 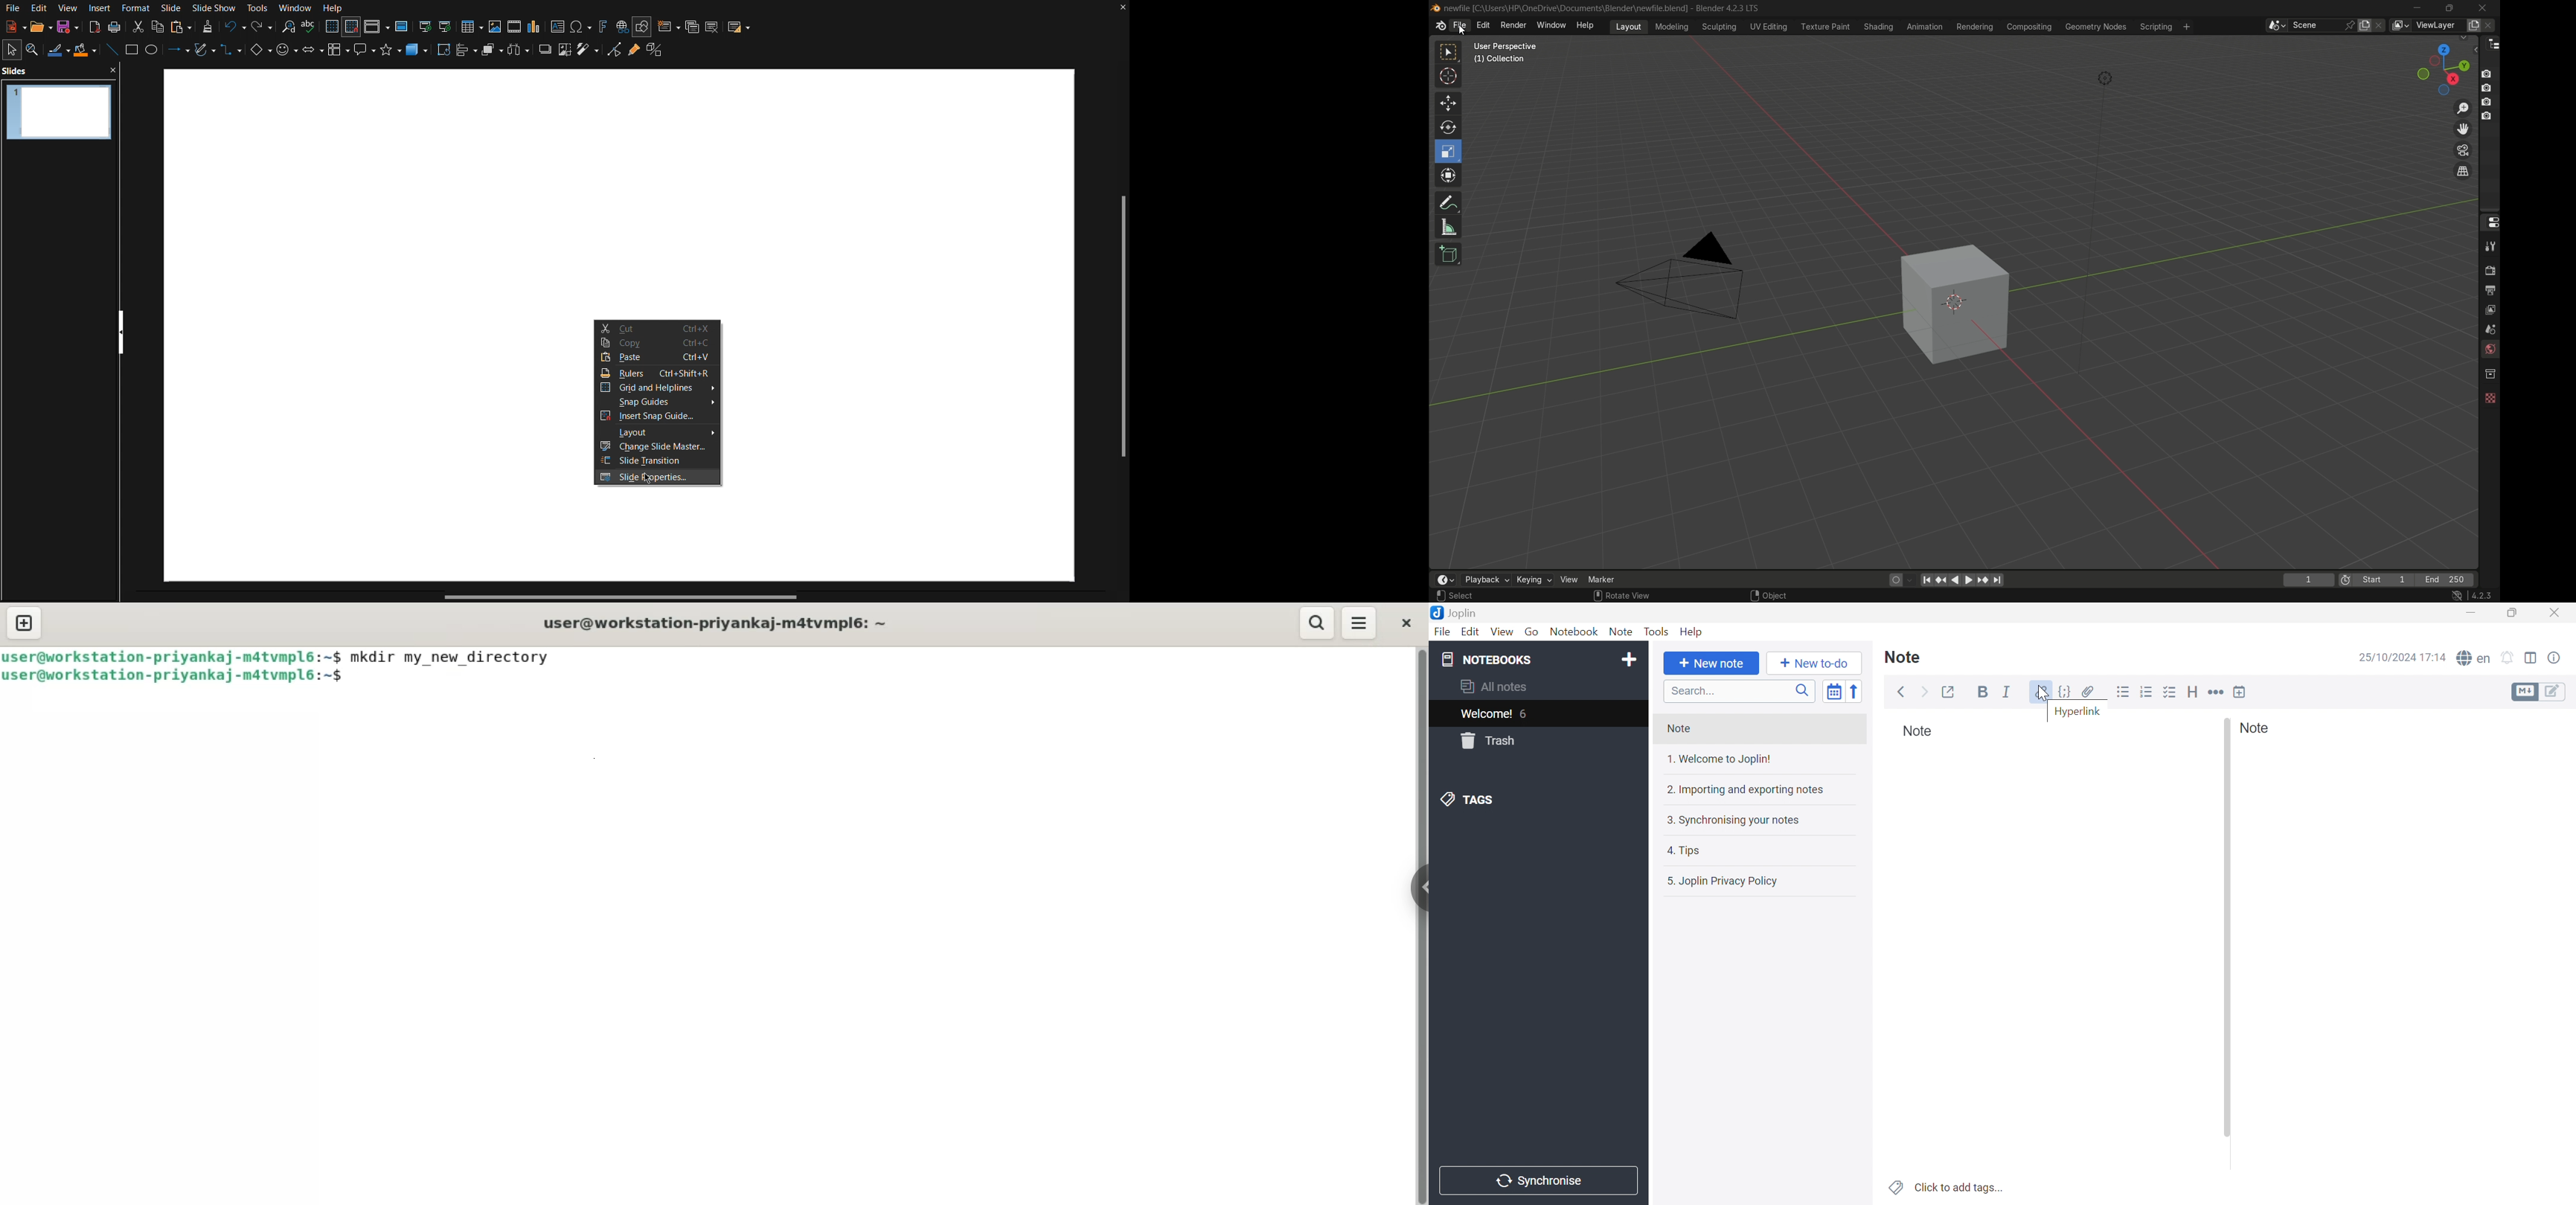 I want to click on playback, so click(x=1485, y=580).